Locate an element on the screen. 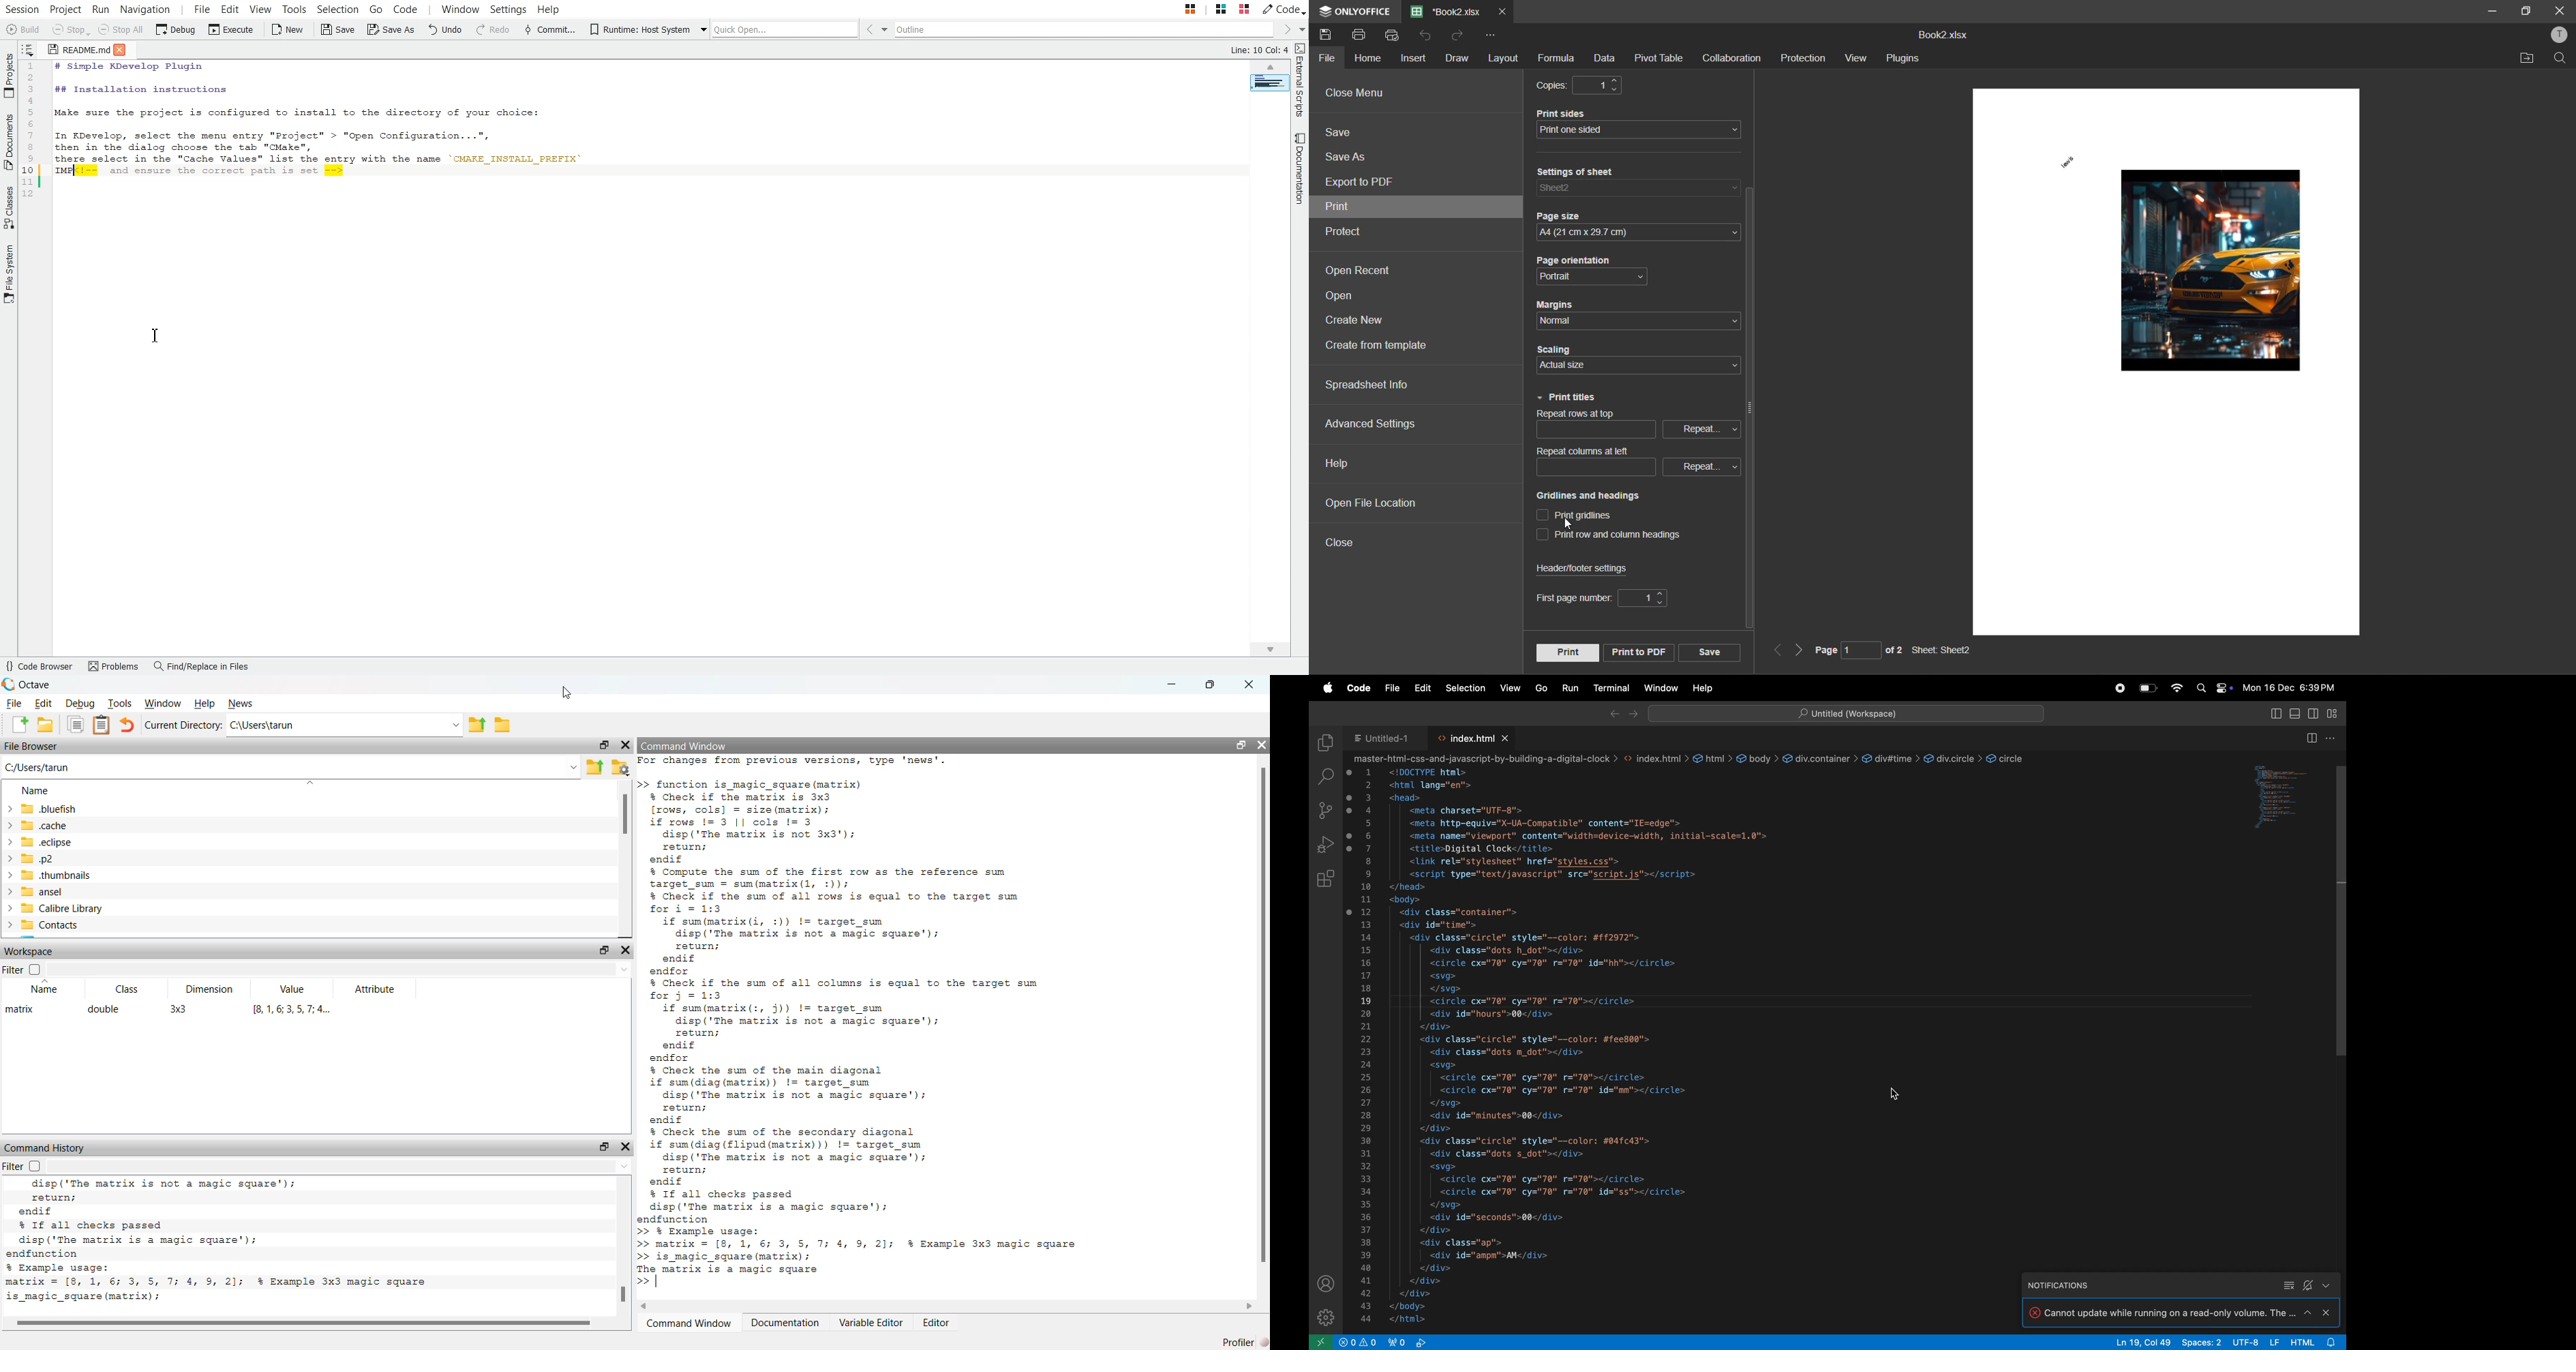 The image size is (2576, 1372). print row and column headings is located at coordinates (1607, 535).